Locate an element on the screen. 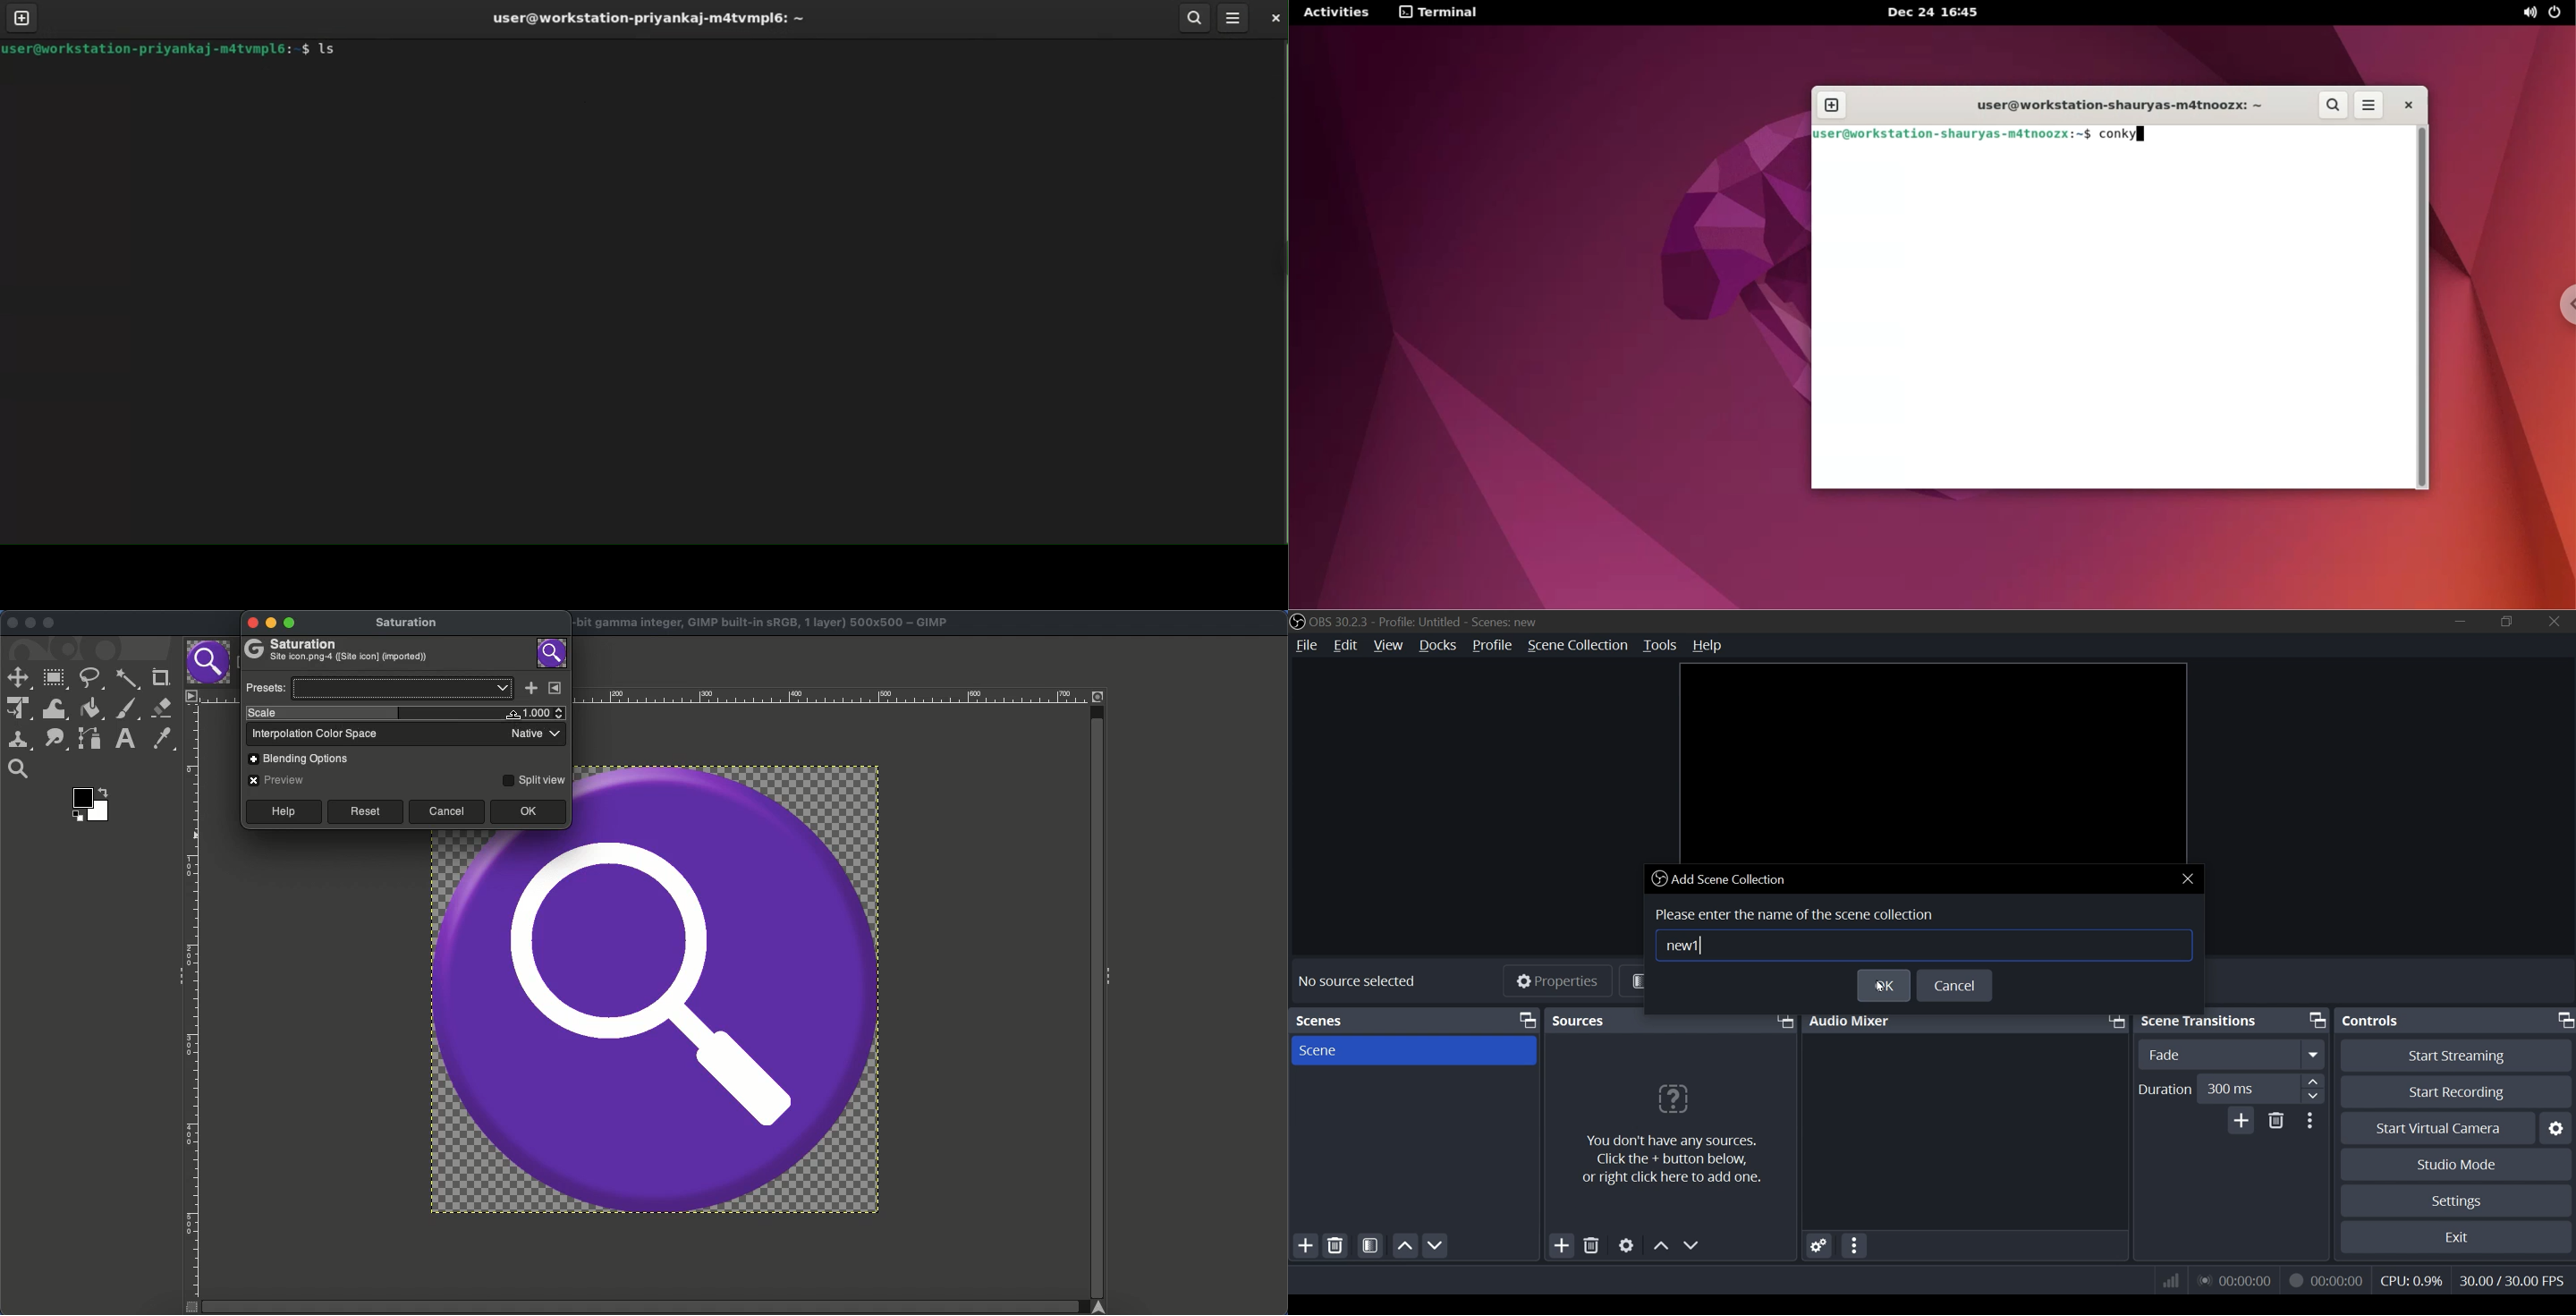  bring front is located at coordinates (1527, 1020).